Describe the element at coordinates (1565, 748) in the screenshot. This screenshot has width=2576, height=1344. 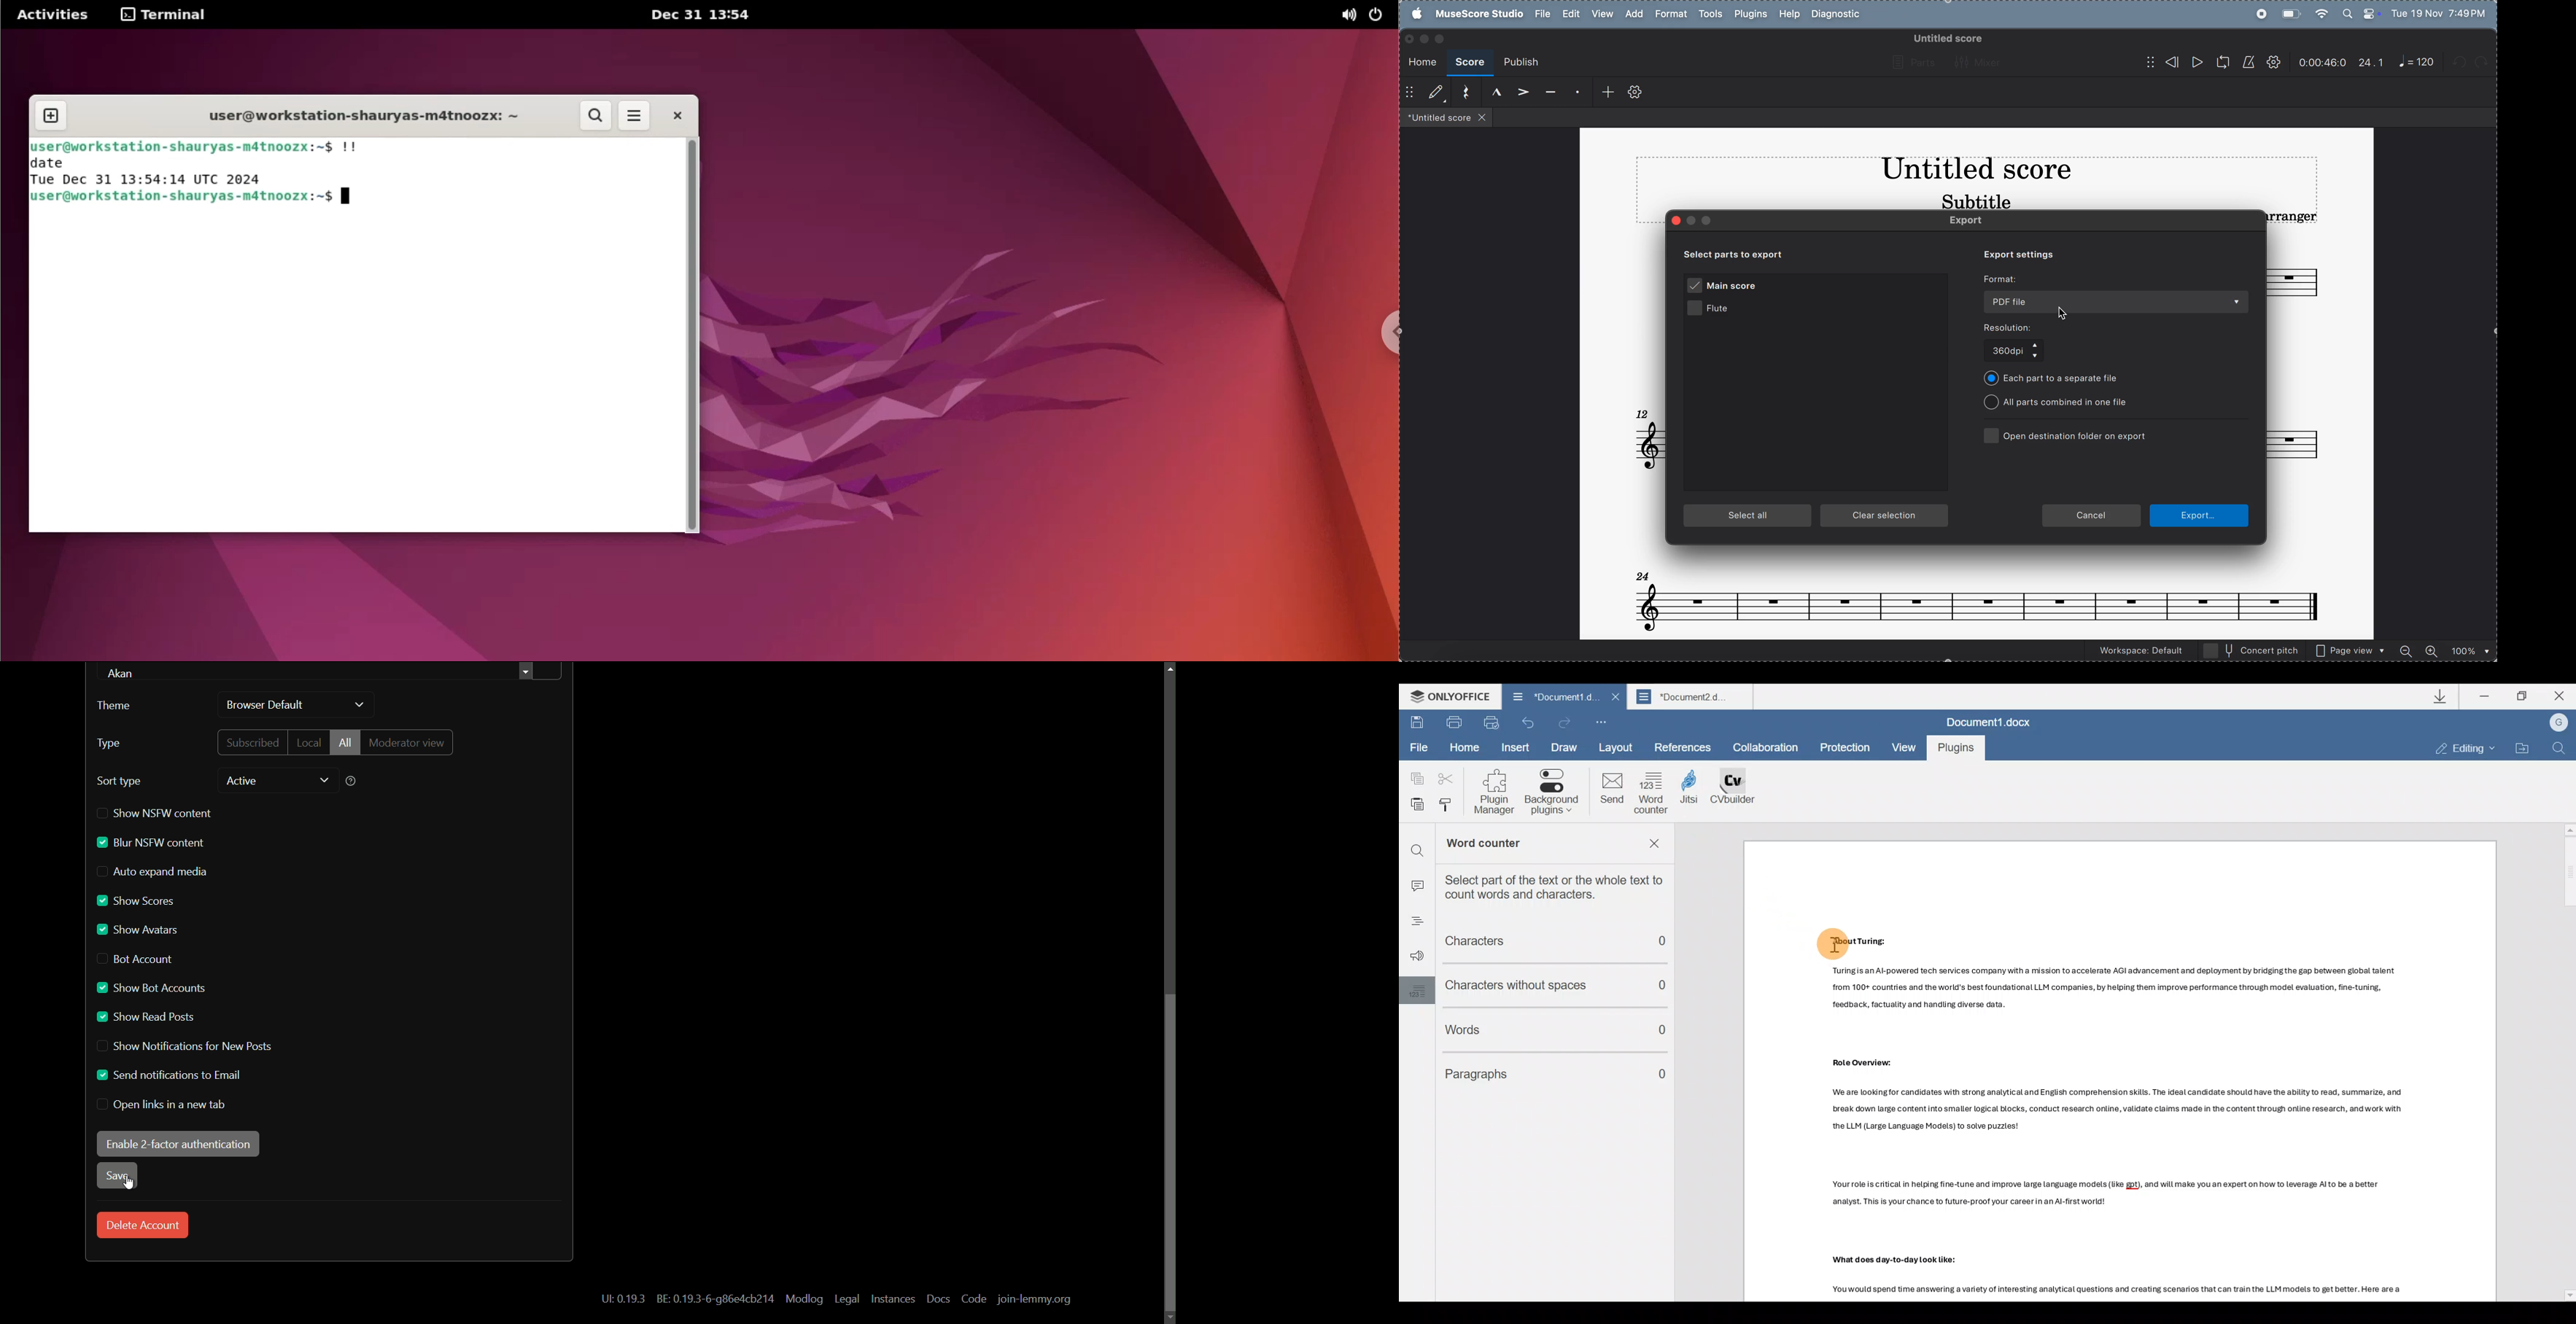
I see `Draw` at that location.